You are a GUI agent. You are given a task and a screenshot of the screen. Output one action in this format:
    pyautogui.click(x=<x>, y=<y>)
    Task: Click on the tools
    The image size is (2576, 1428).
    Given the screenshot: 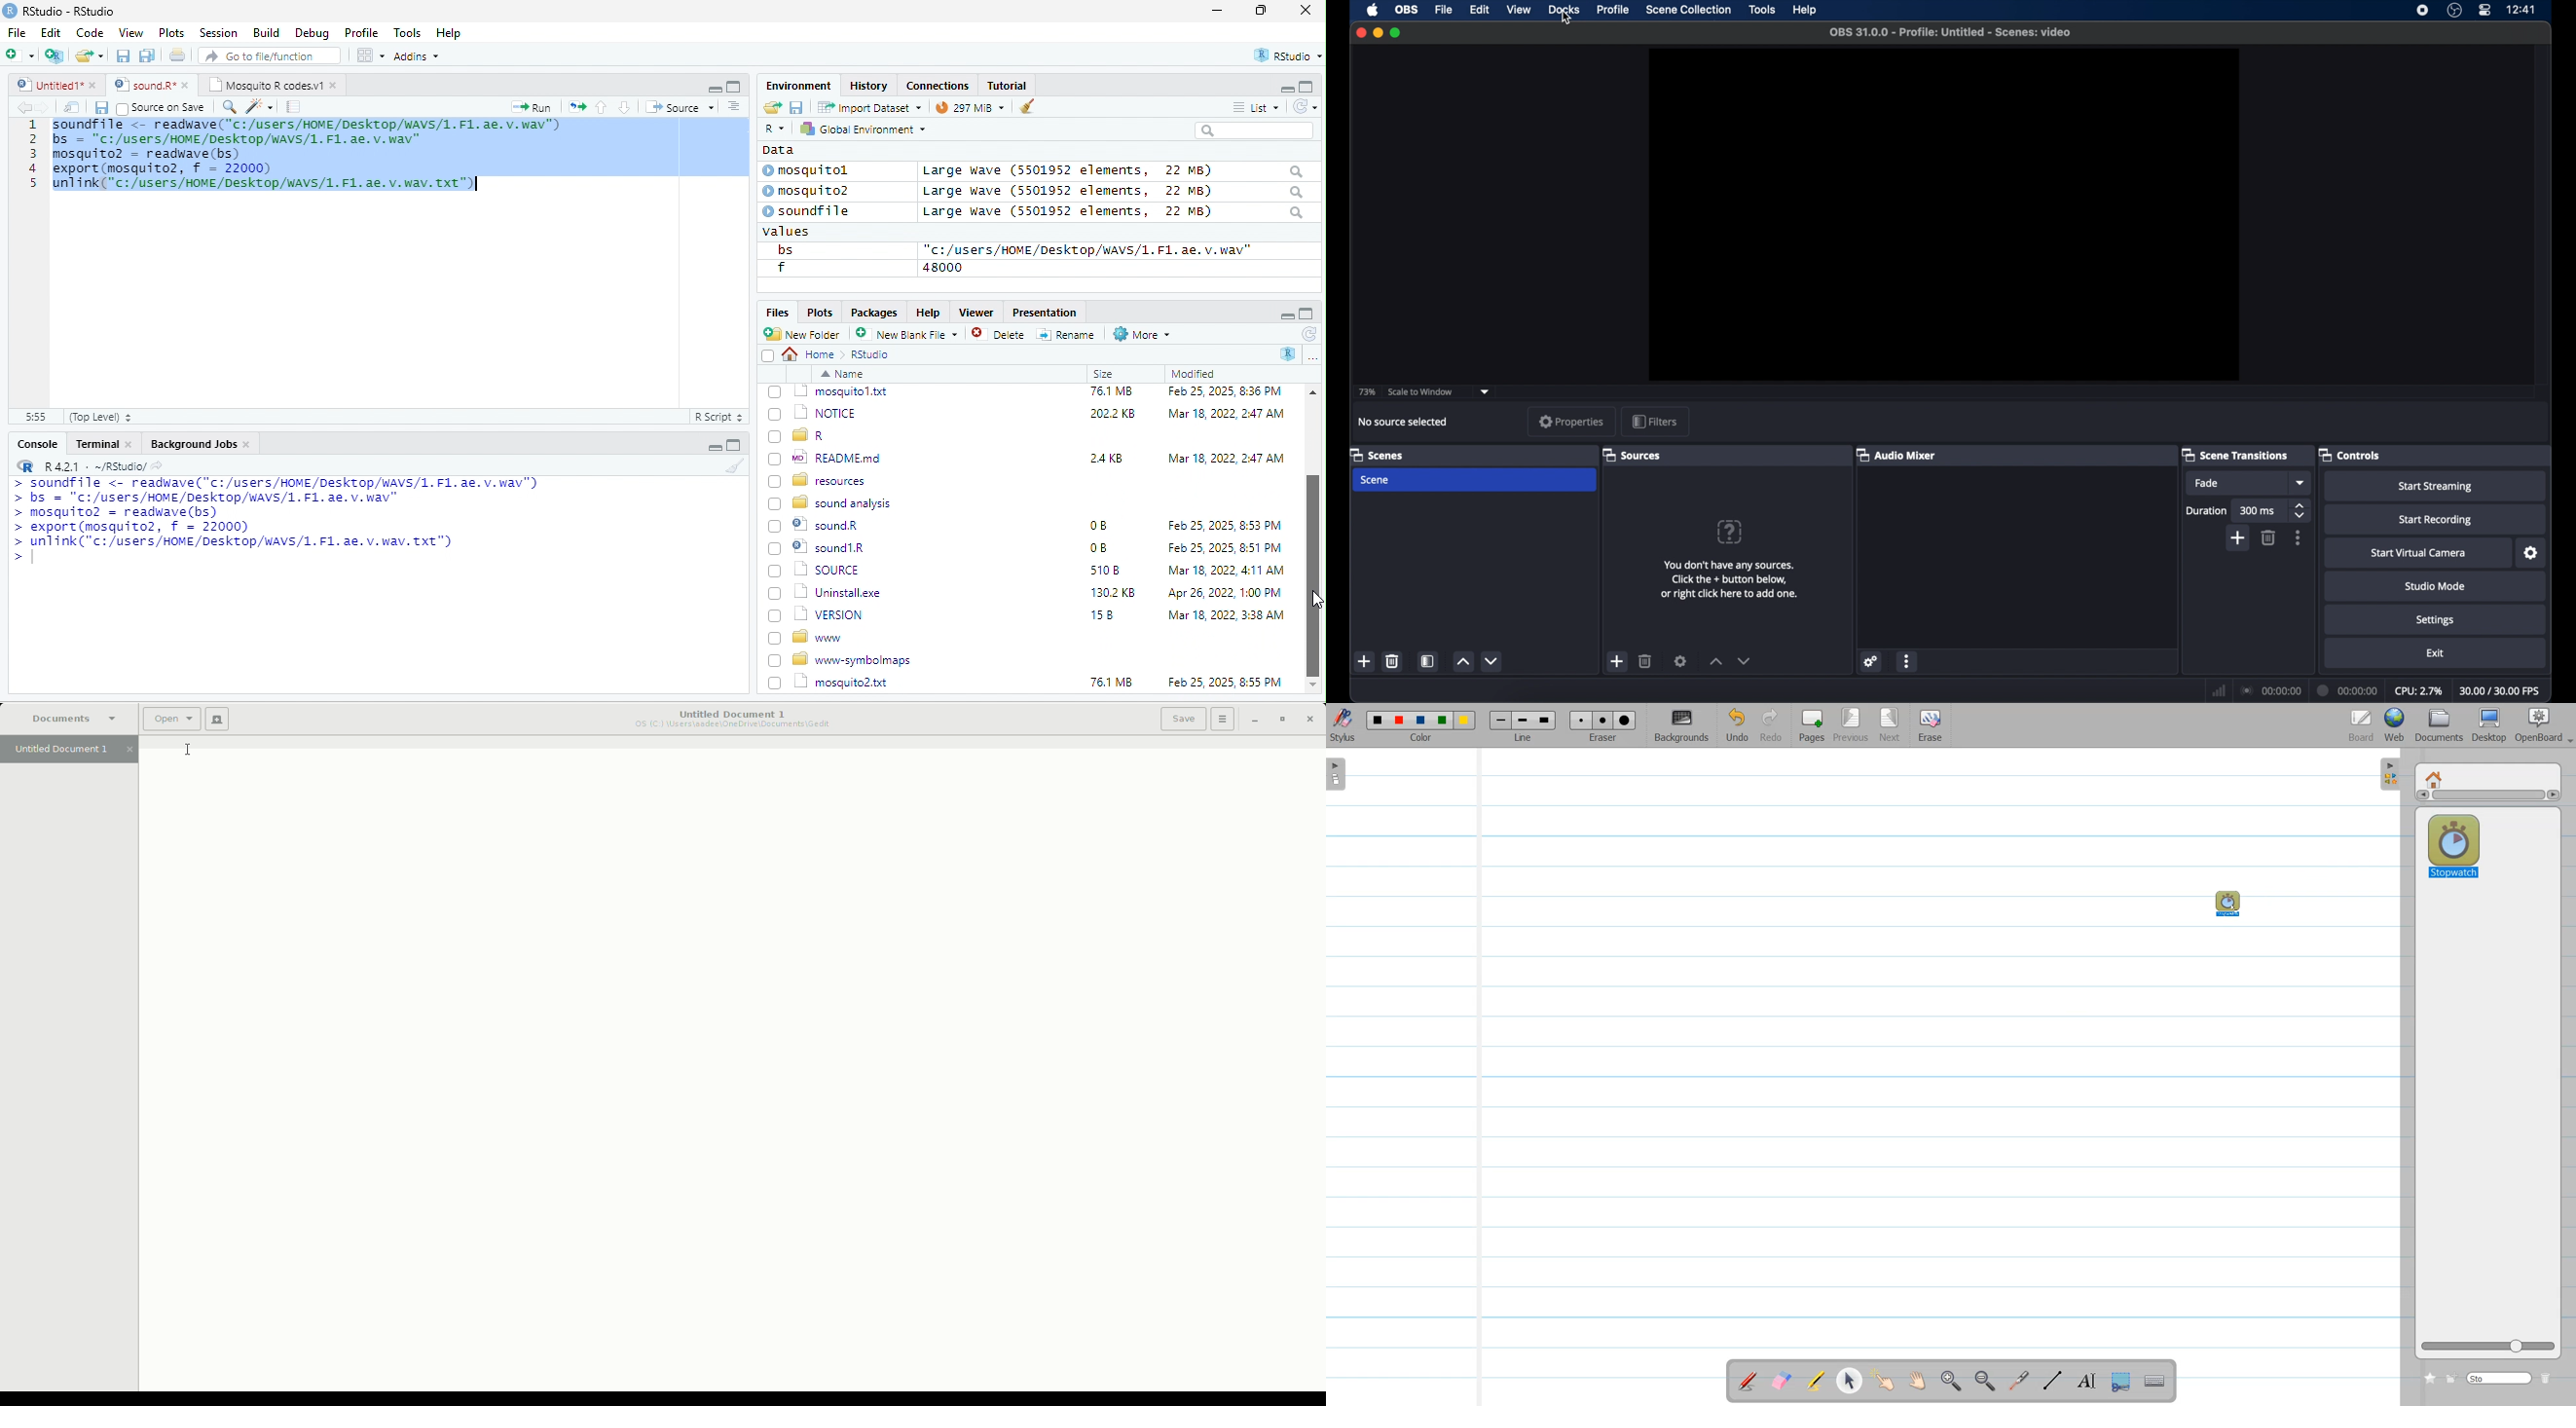 What is the action you would take?
    pyautogui.click(x=1762, y=10)
    